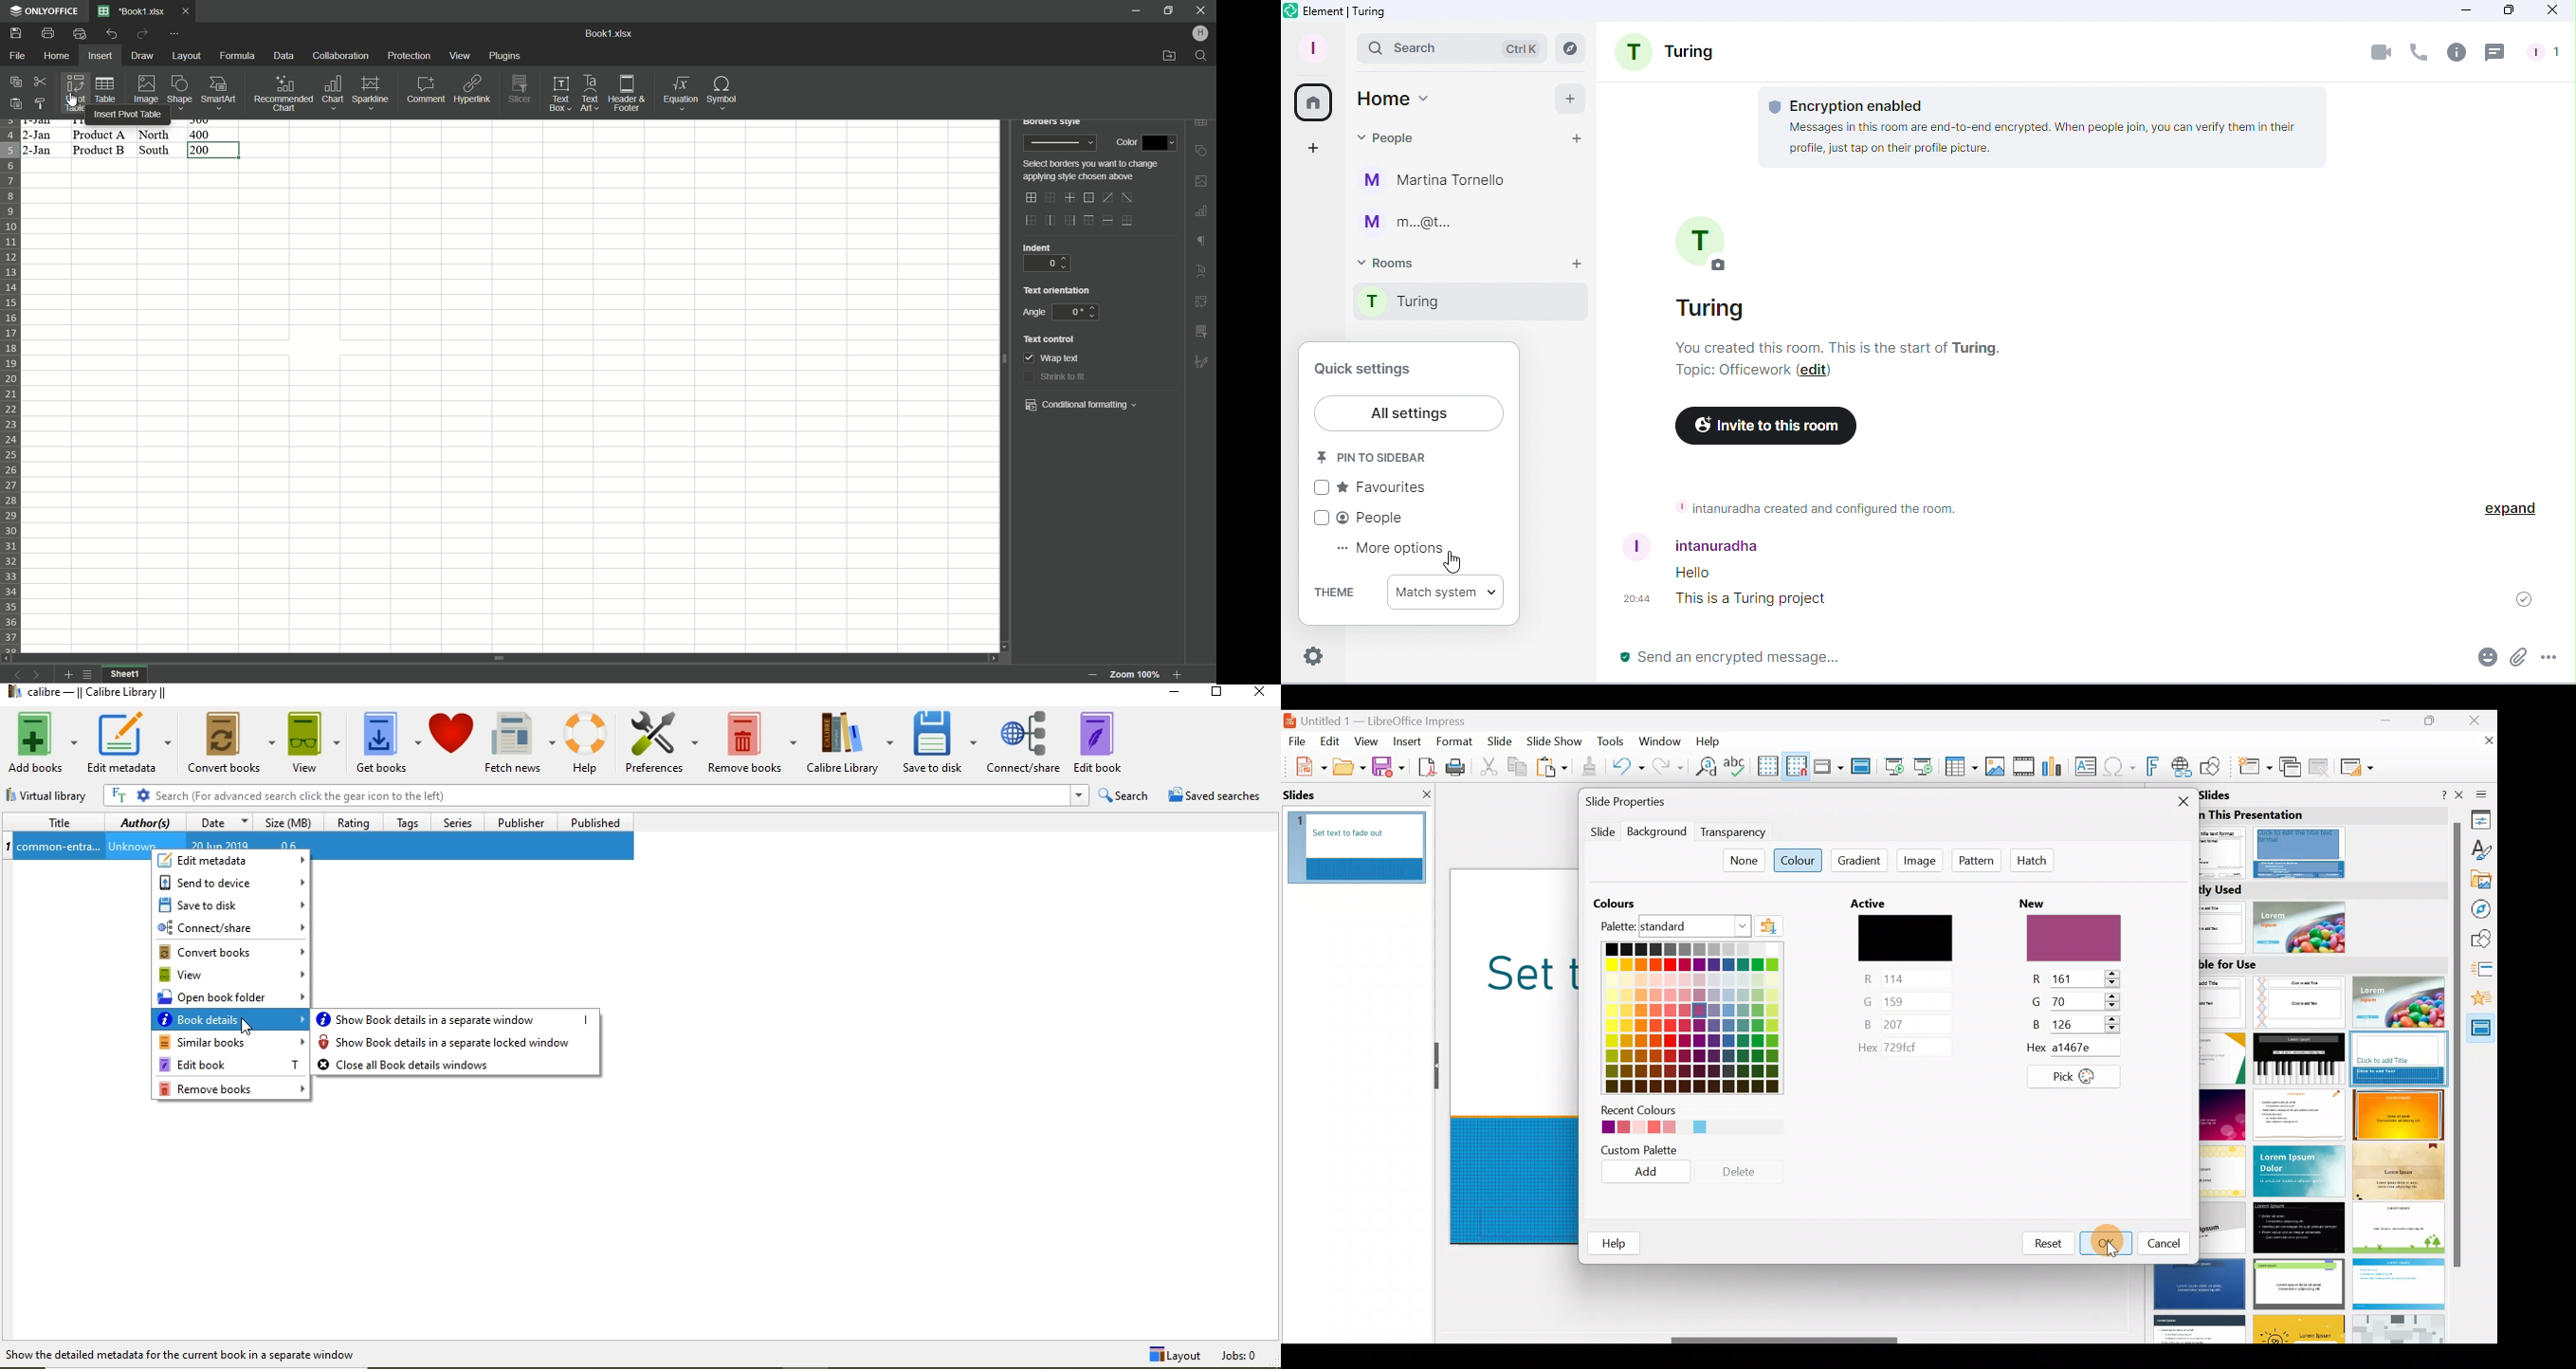 The width and height of the screenshot is (2576, 1372). I want to click on Chart, so click(333, 93).